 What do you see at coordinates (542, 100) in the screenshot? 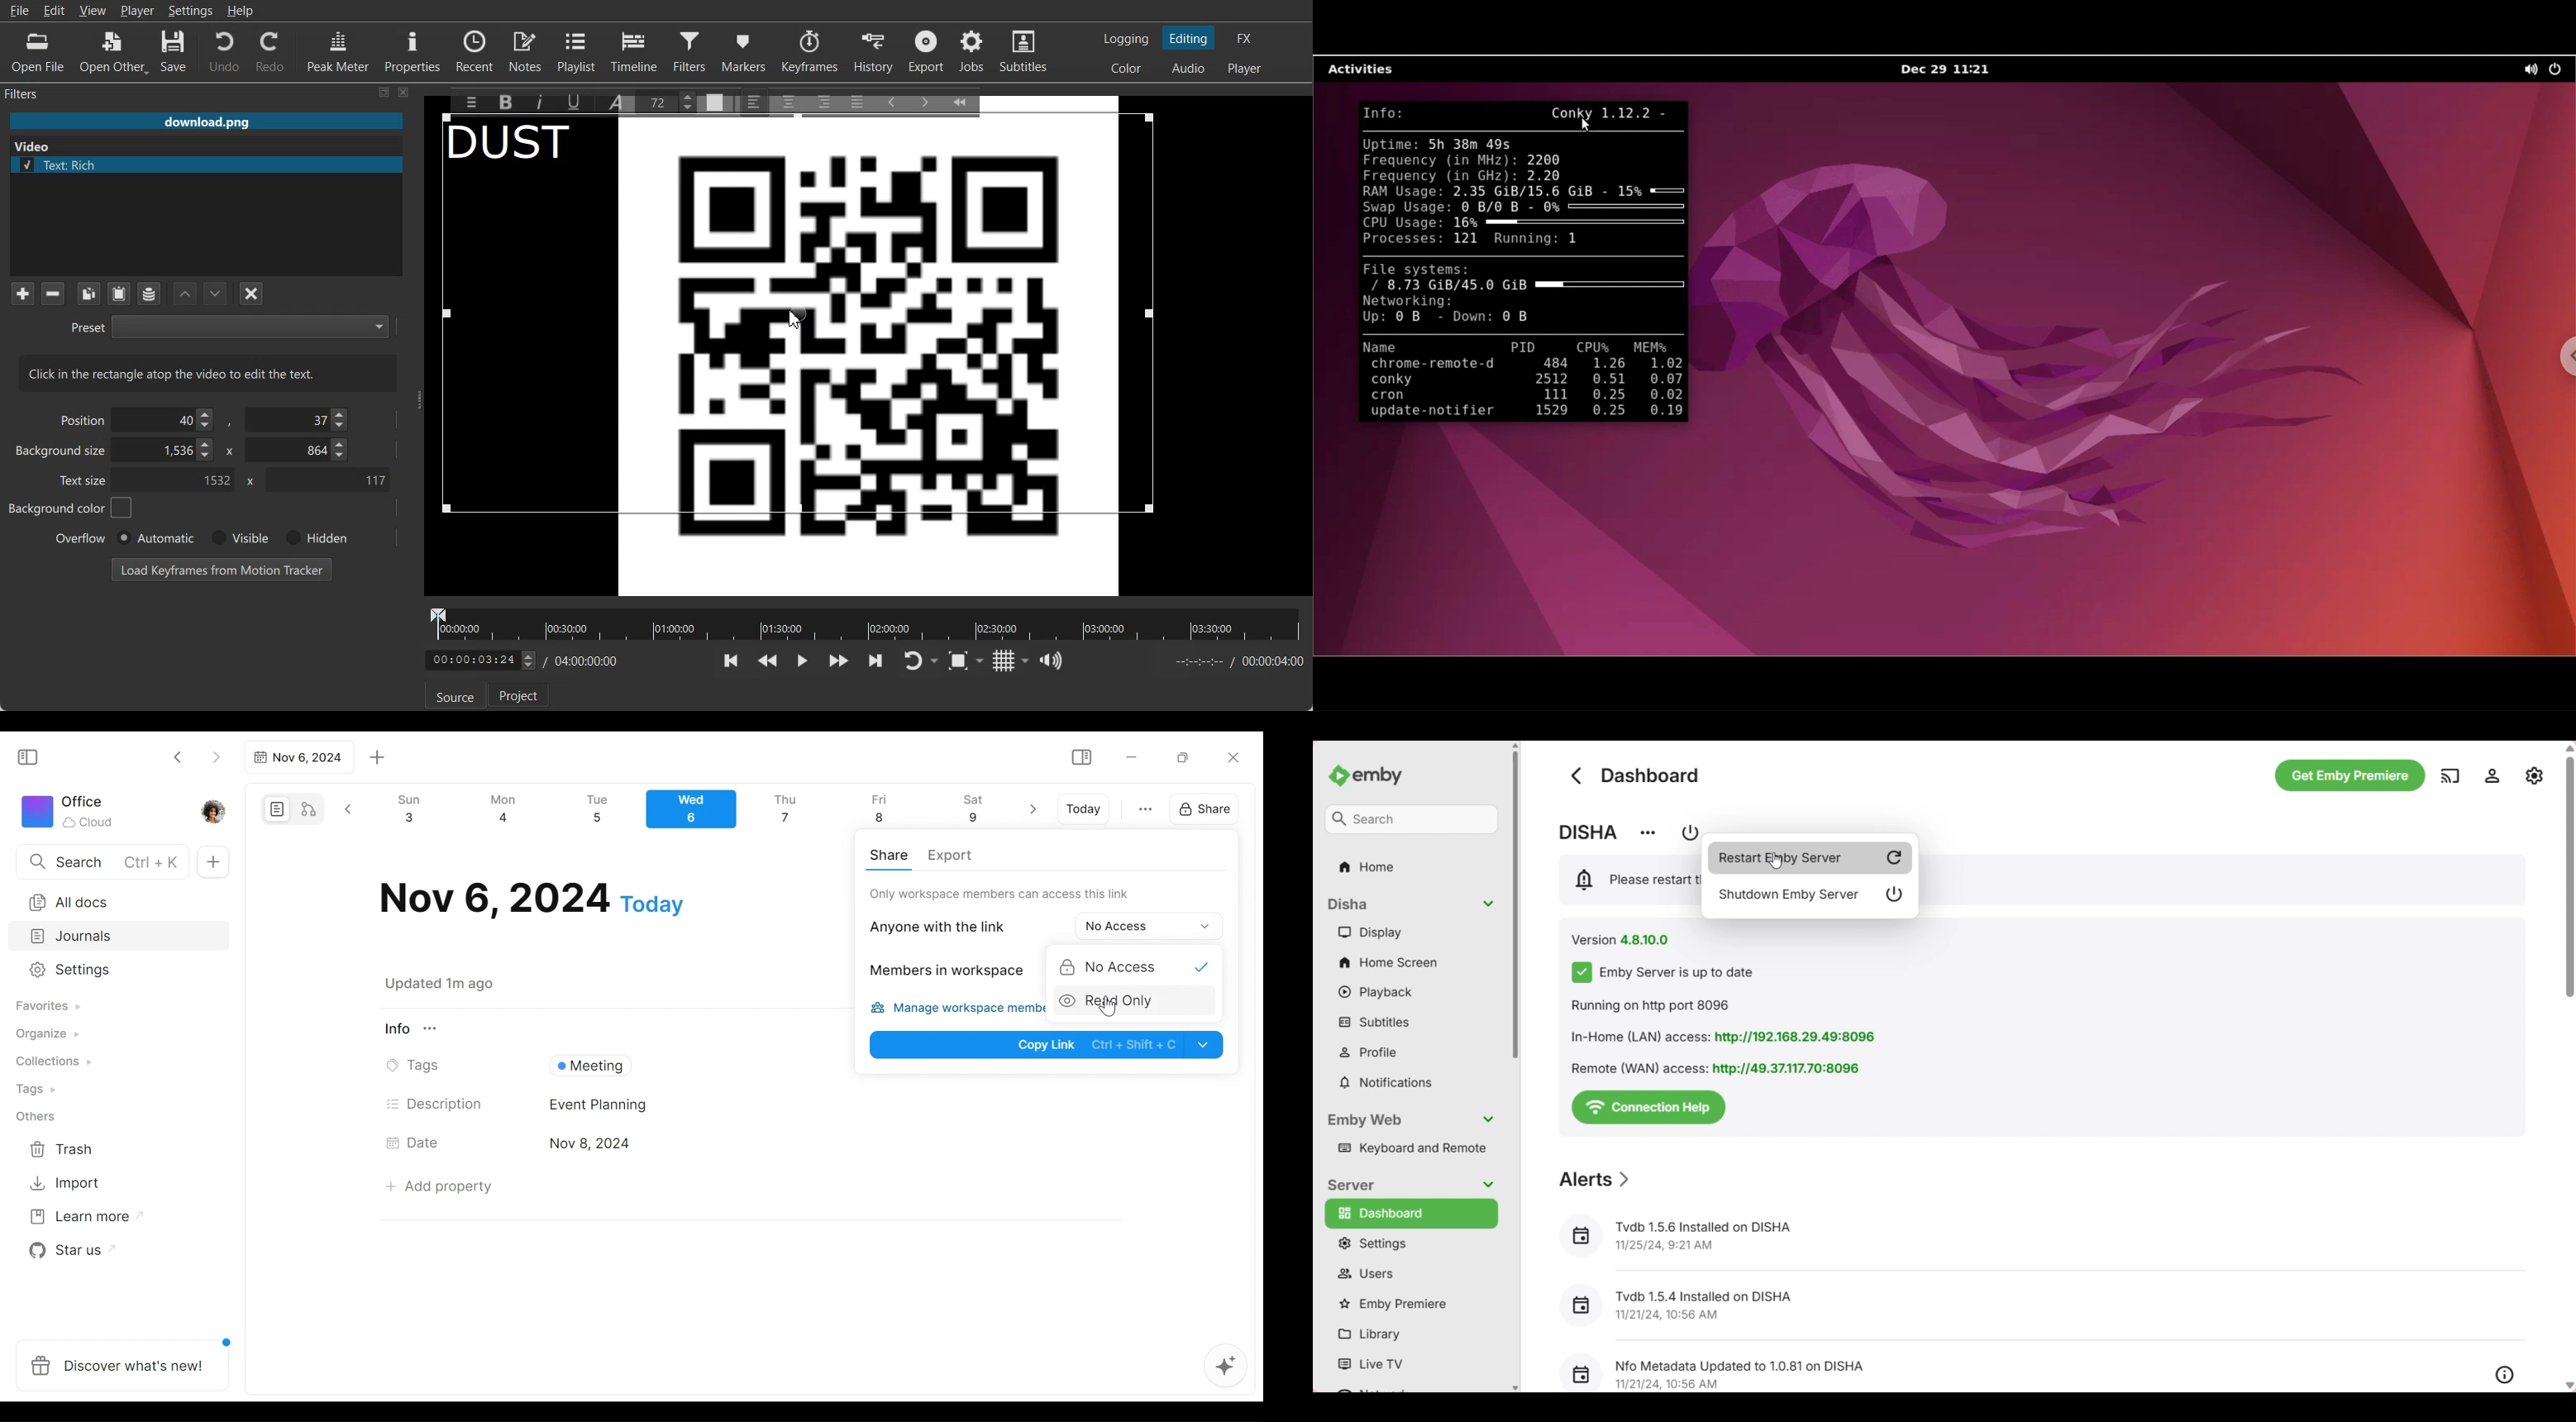
I see `Italic` at bounding box center [542, 100].